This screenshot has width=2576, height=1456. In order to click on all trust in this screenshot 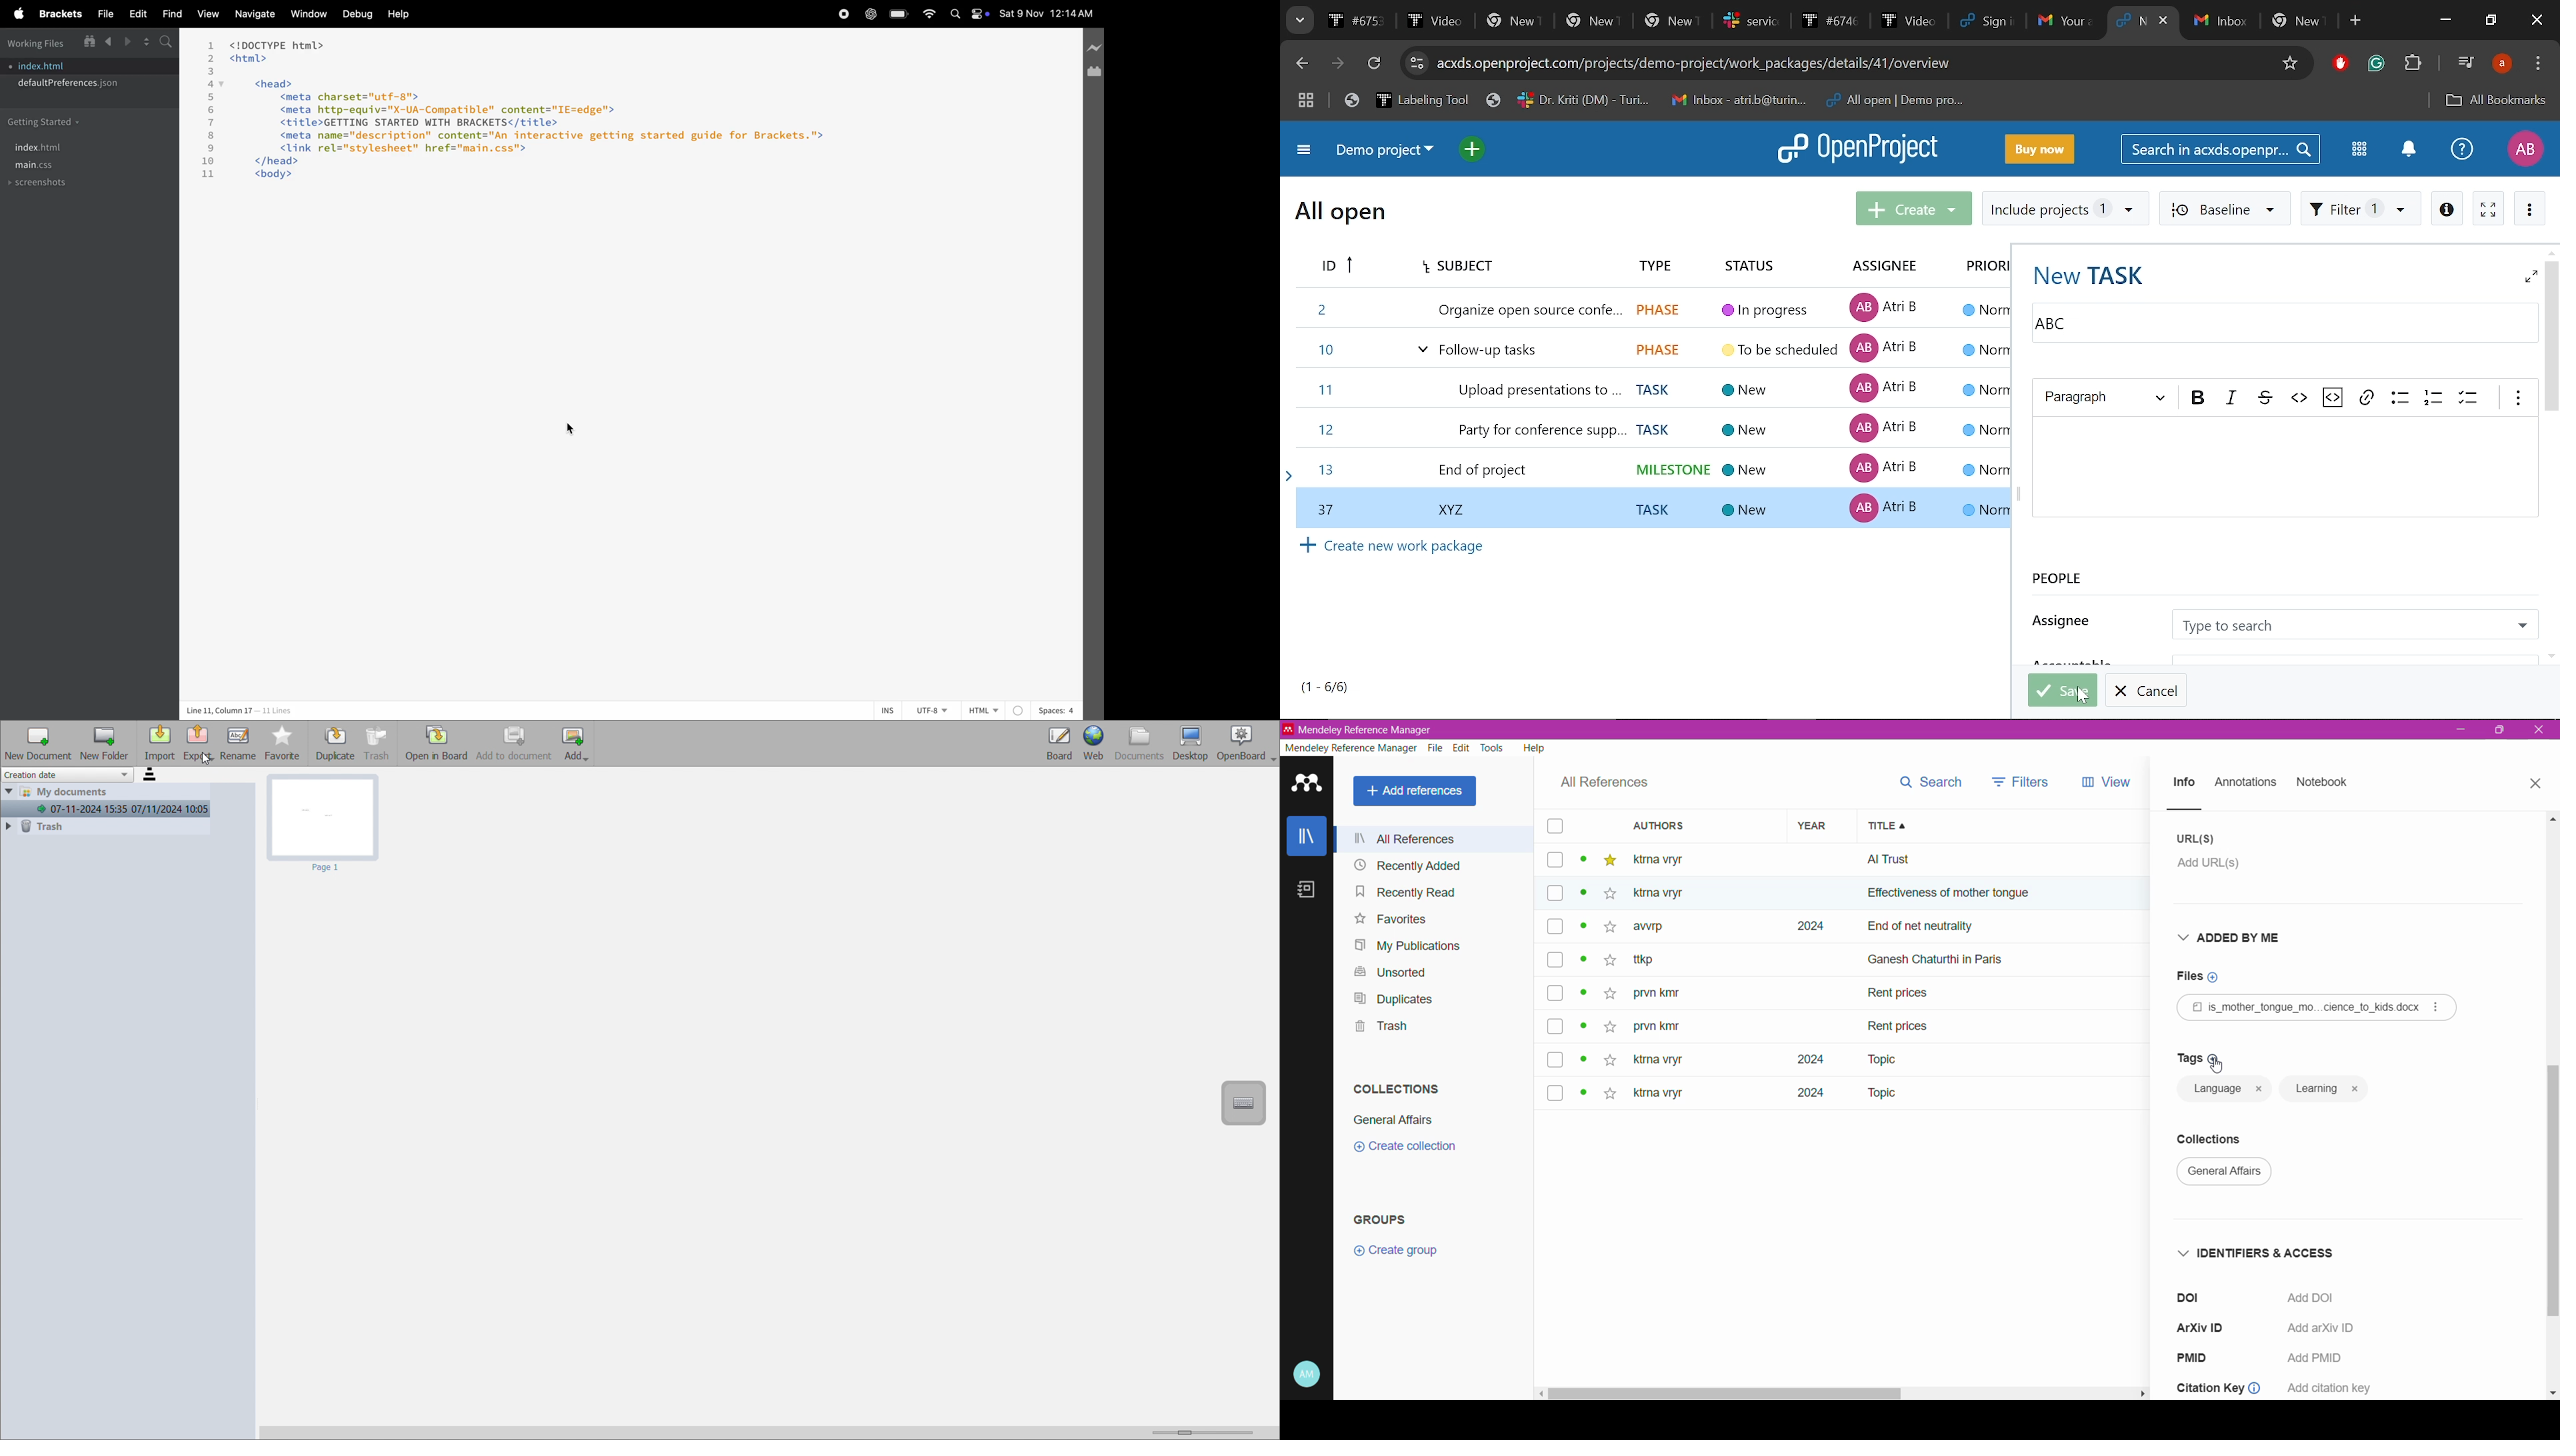, I will do `click(1960, 859)`.